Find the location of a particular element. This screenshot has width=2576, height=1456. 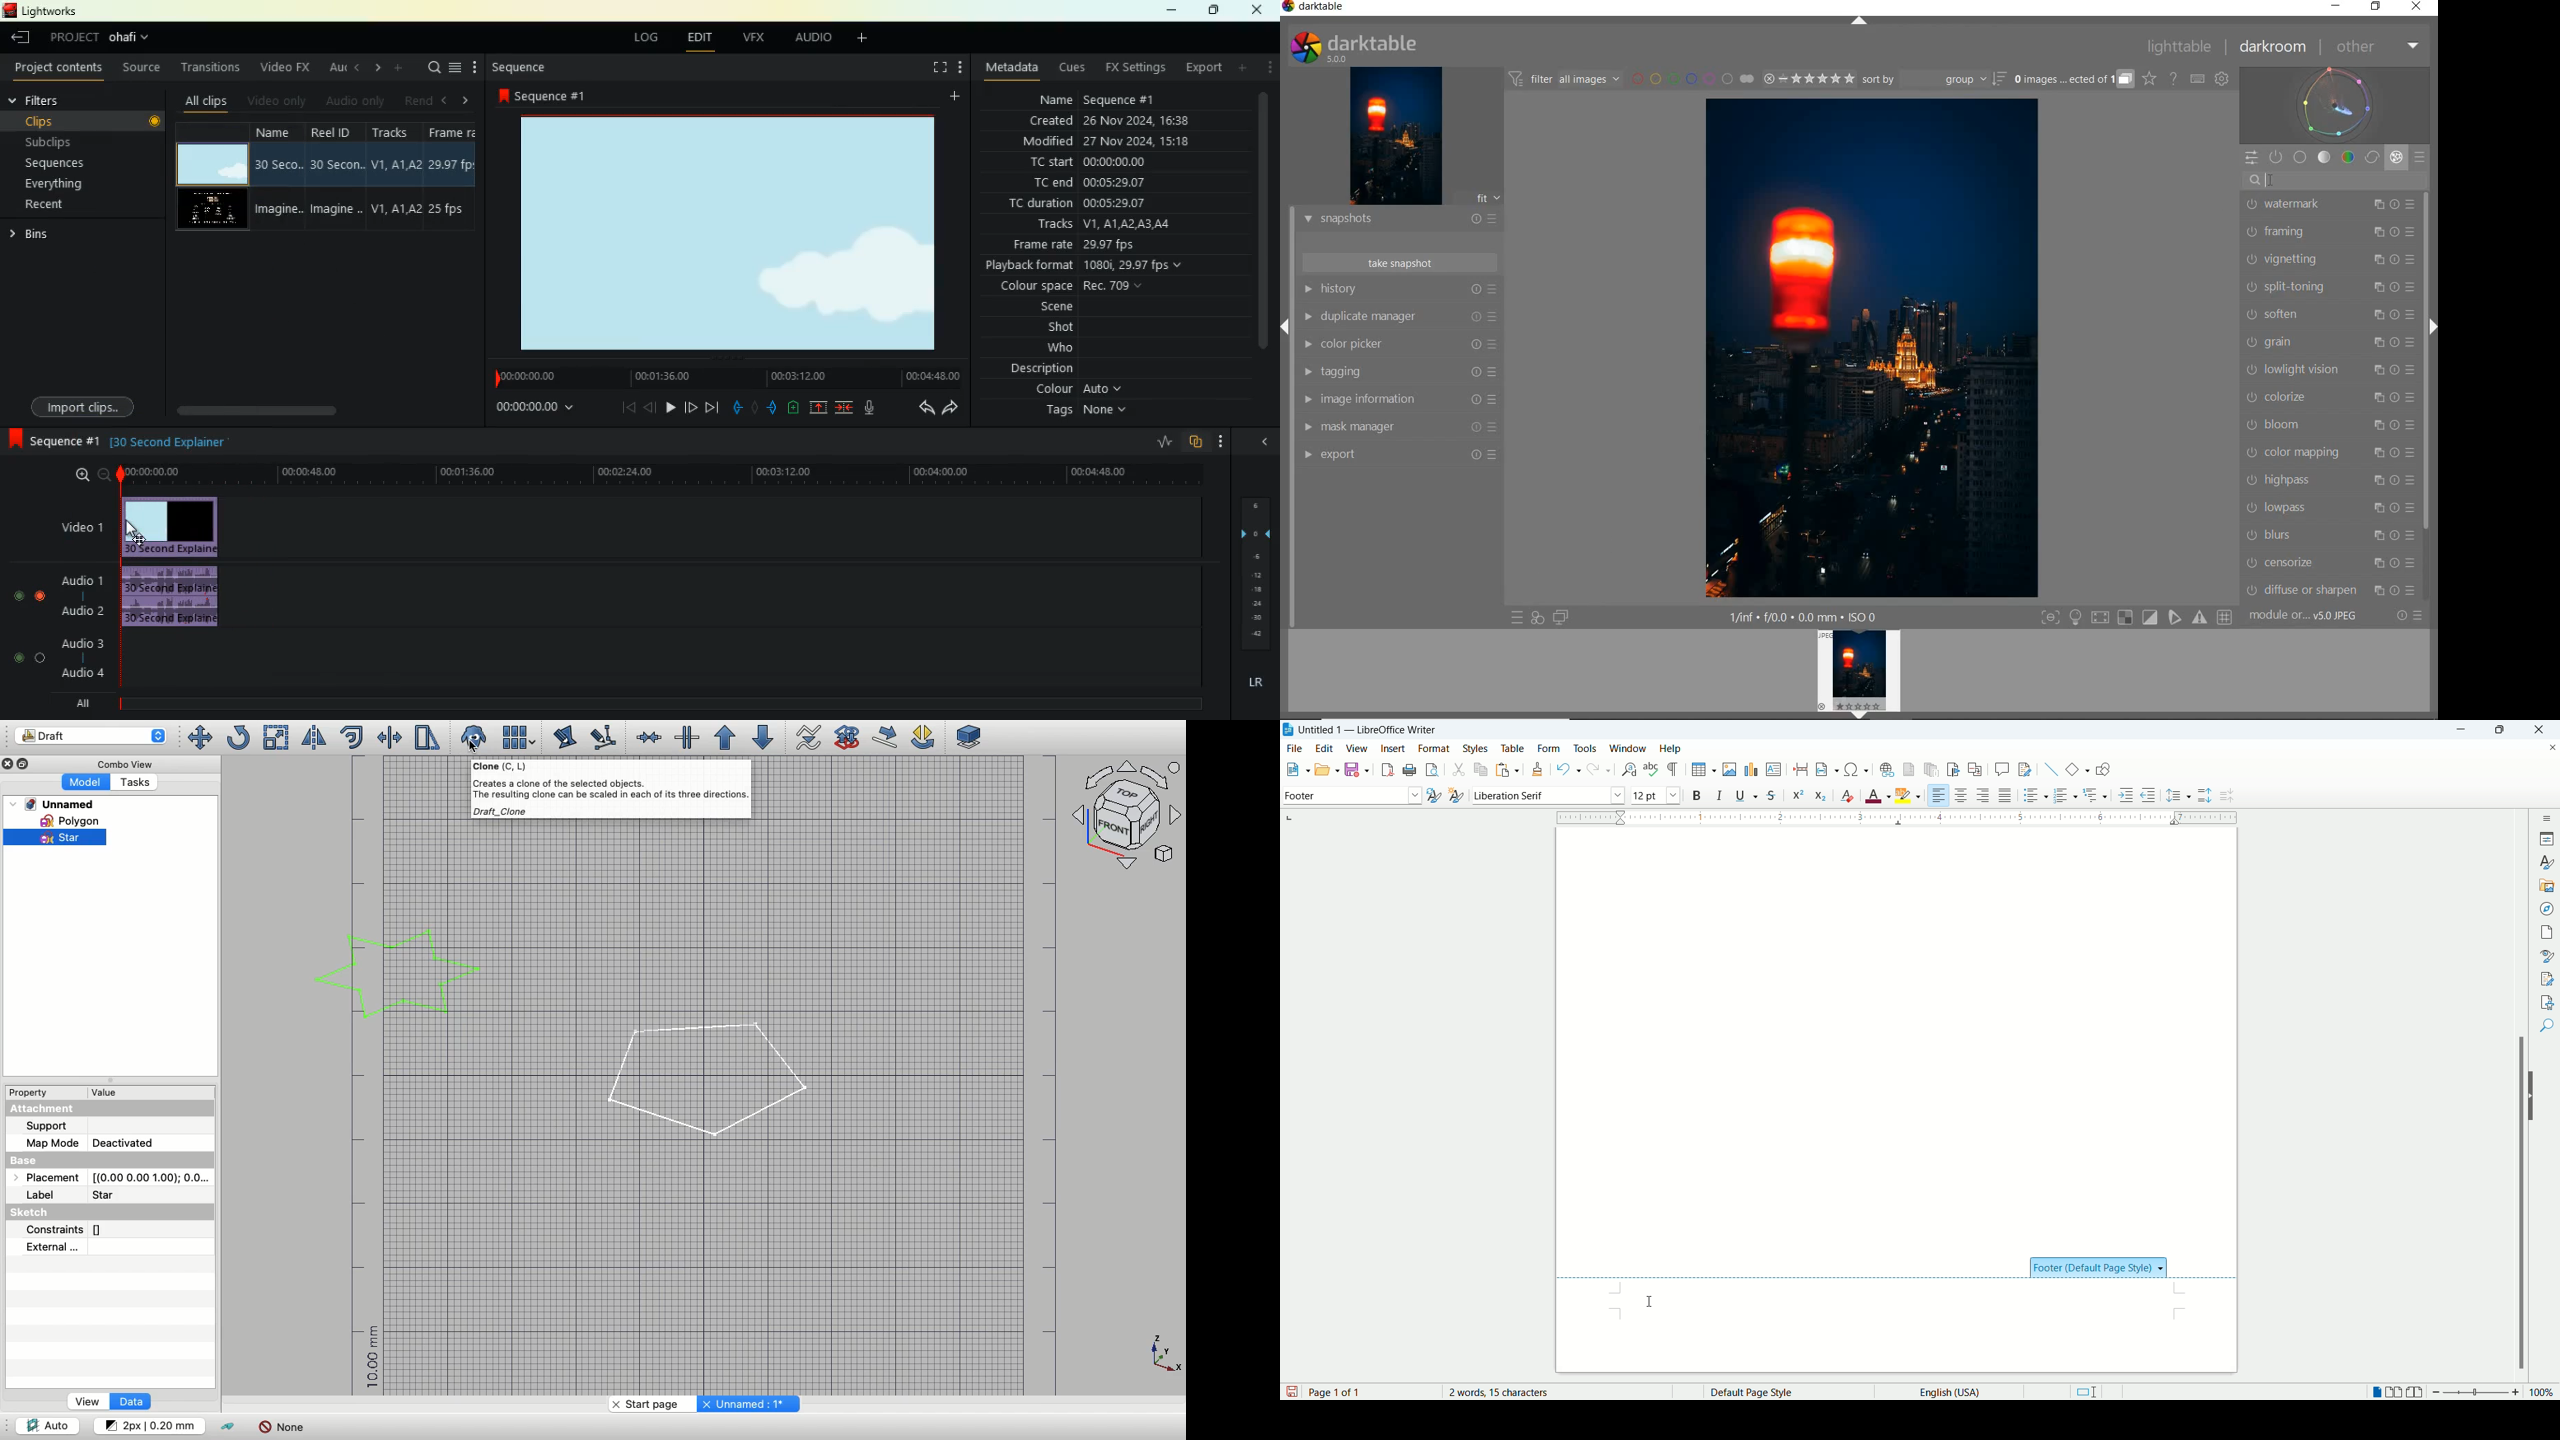

SYSTEM NAME is located at coordinates (1332, 8).